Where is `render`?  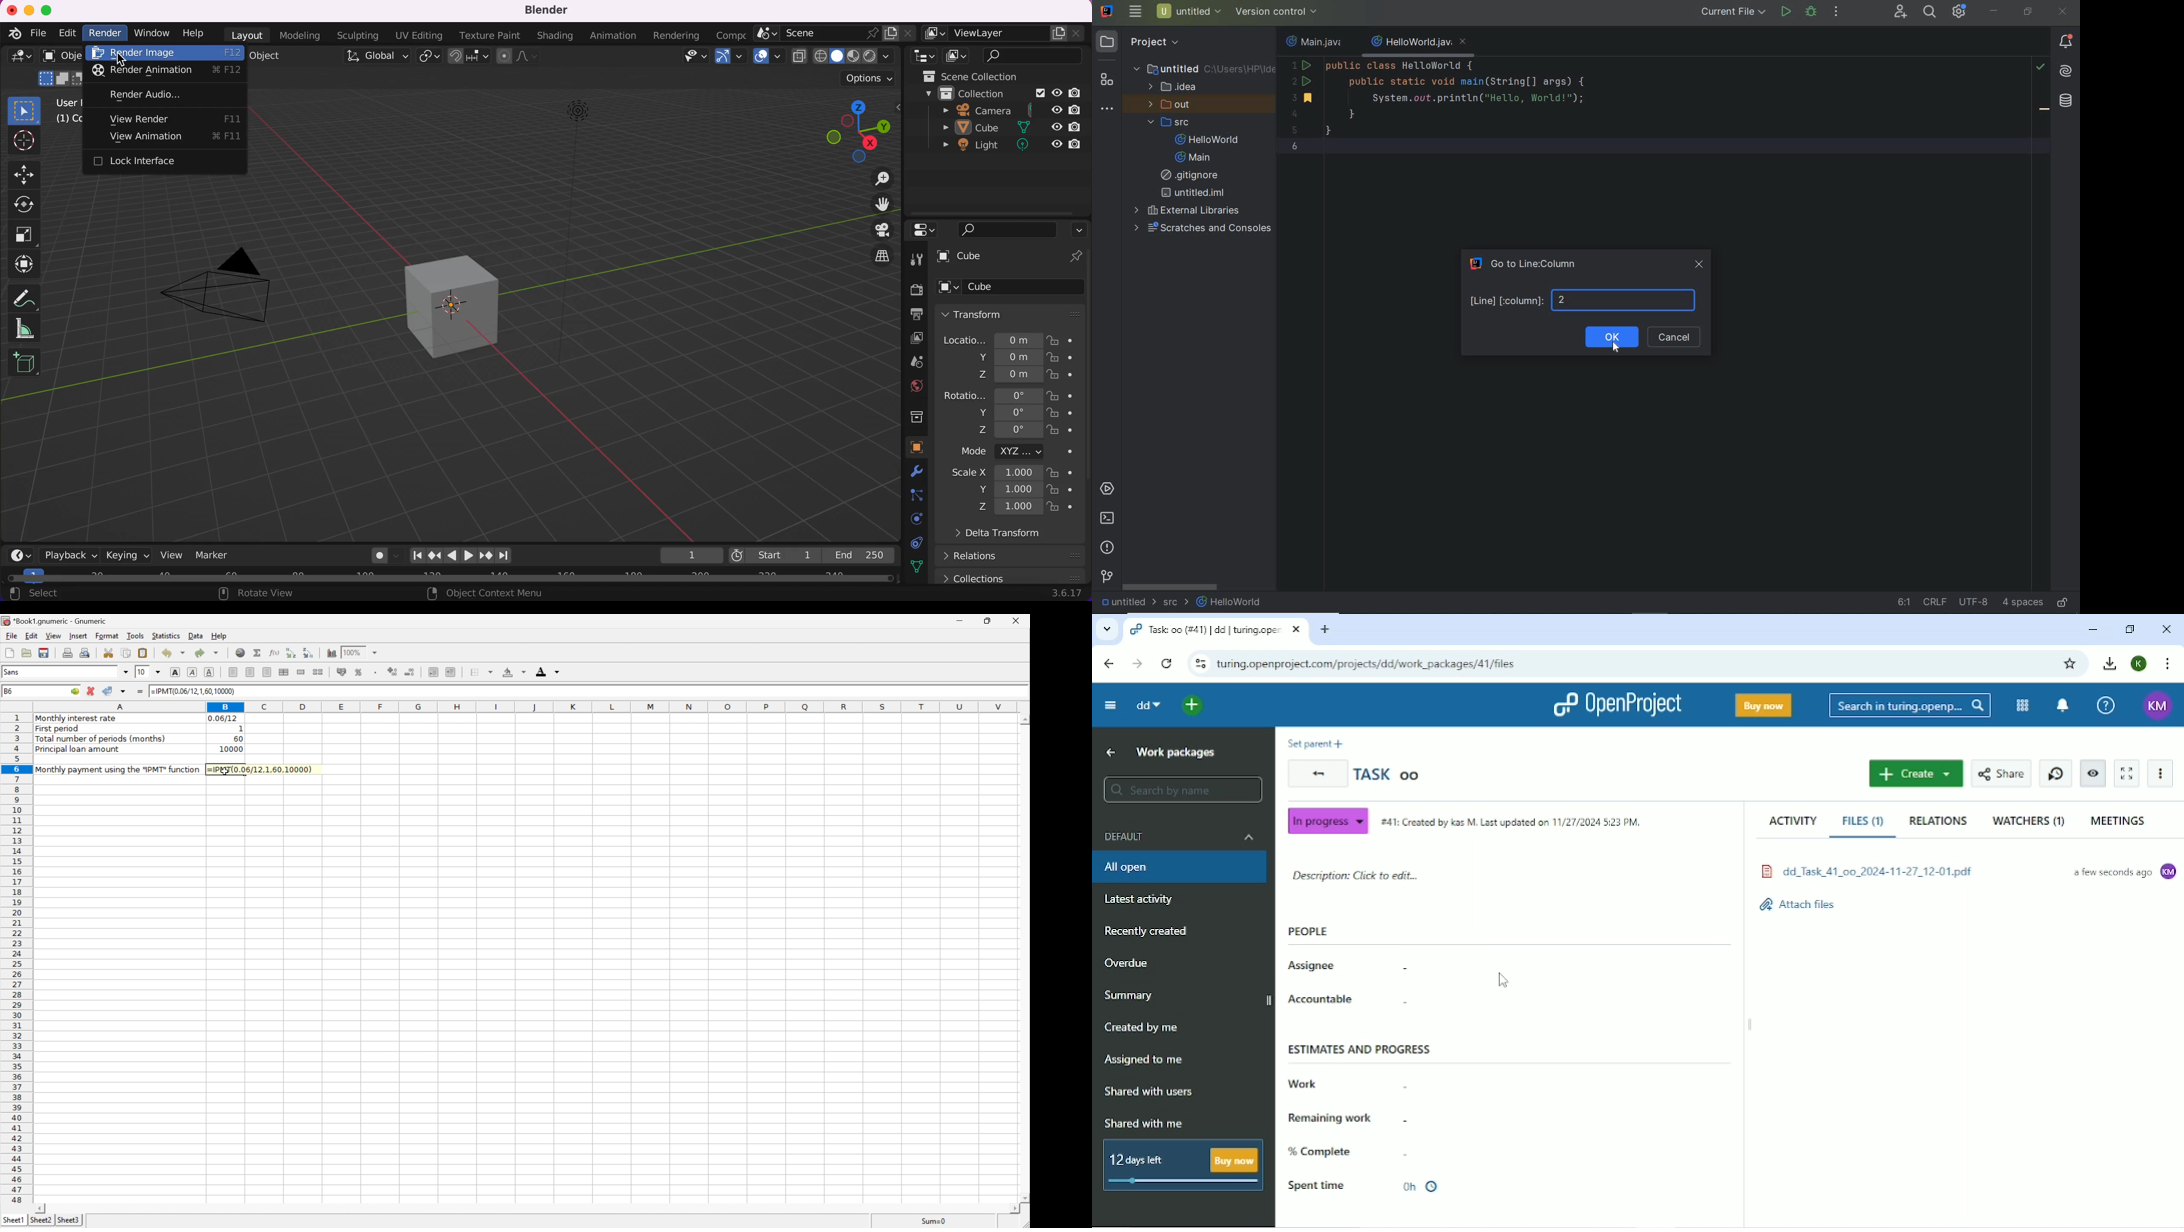 render is located at coordinates (909, 289).